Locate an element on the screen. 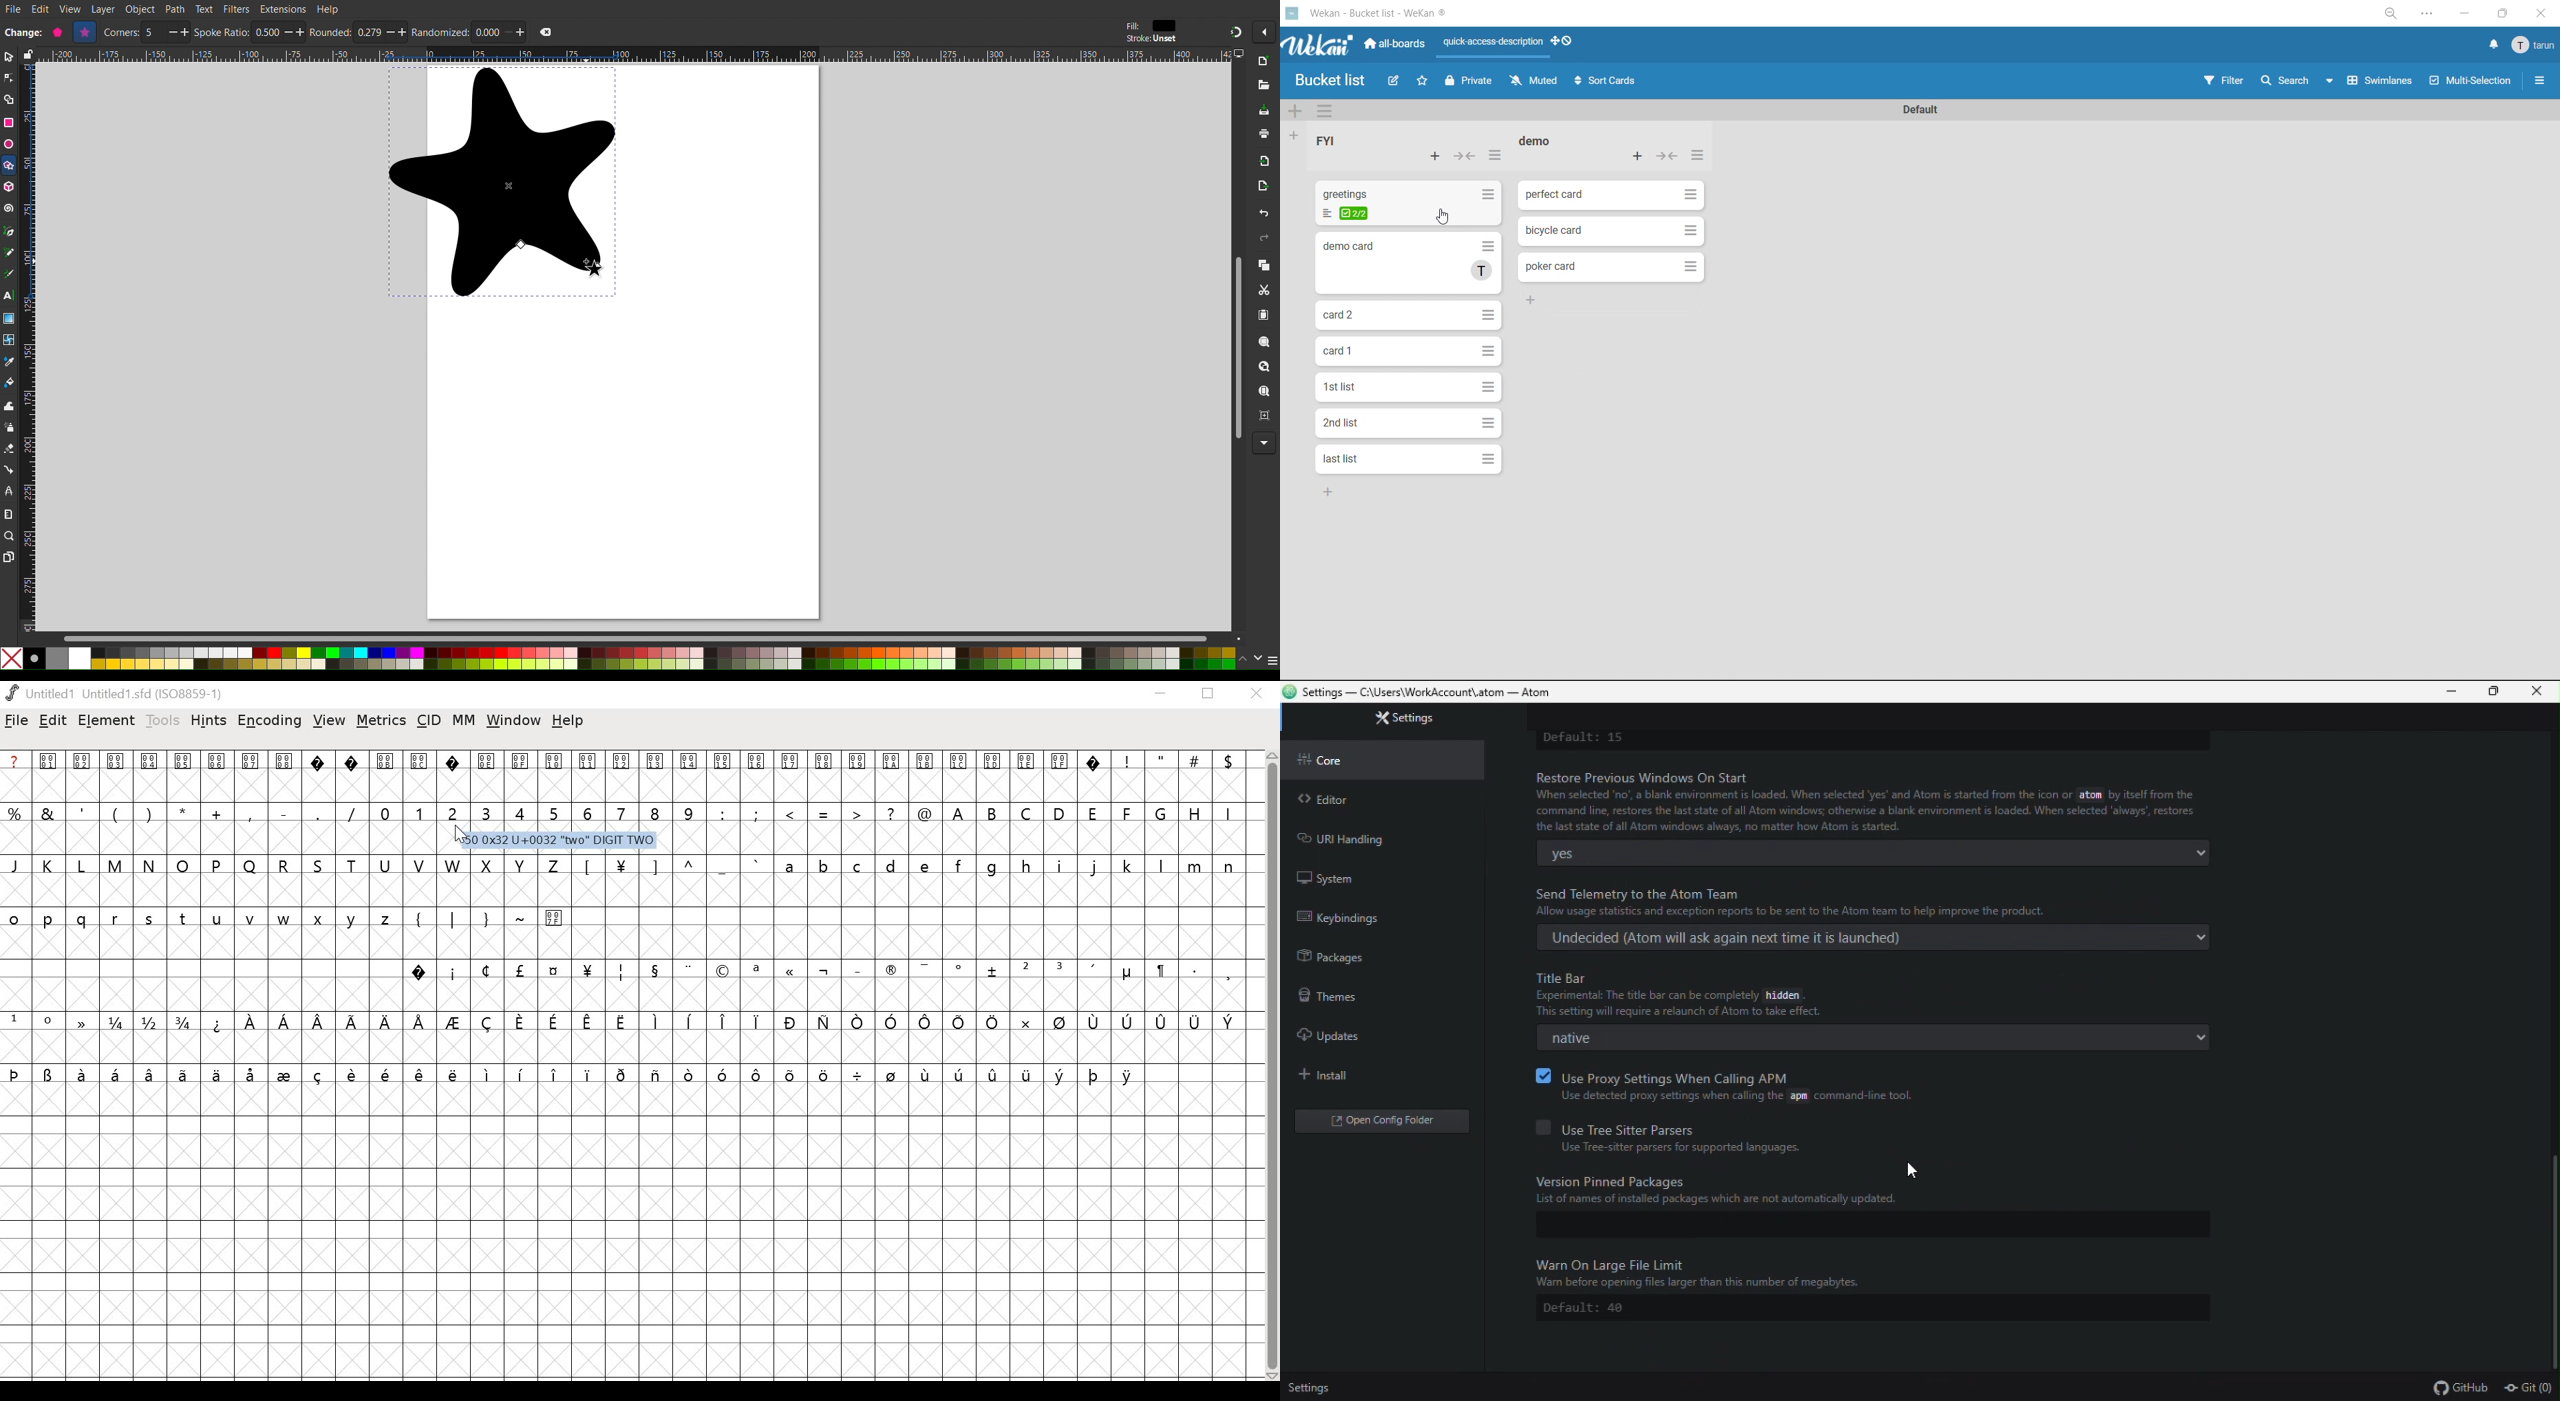  Layer is located at coordinates (103, 9).